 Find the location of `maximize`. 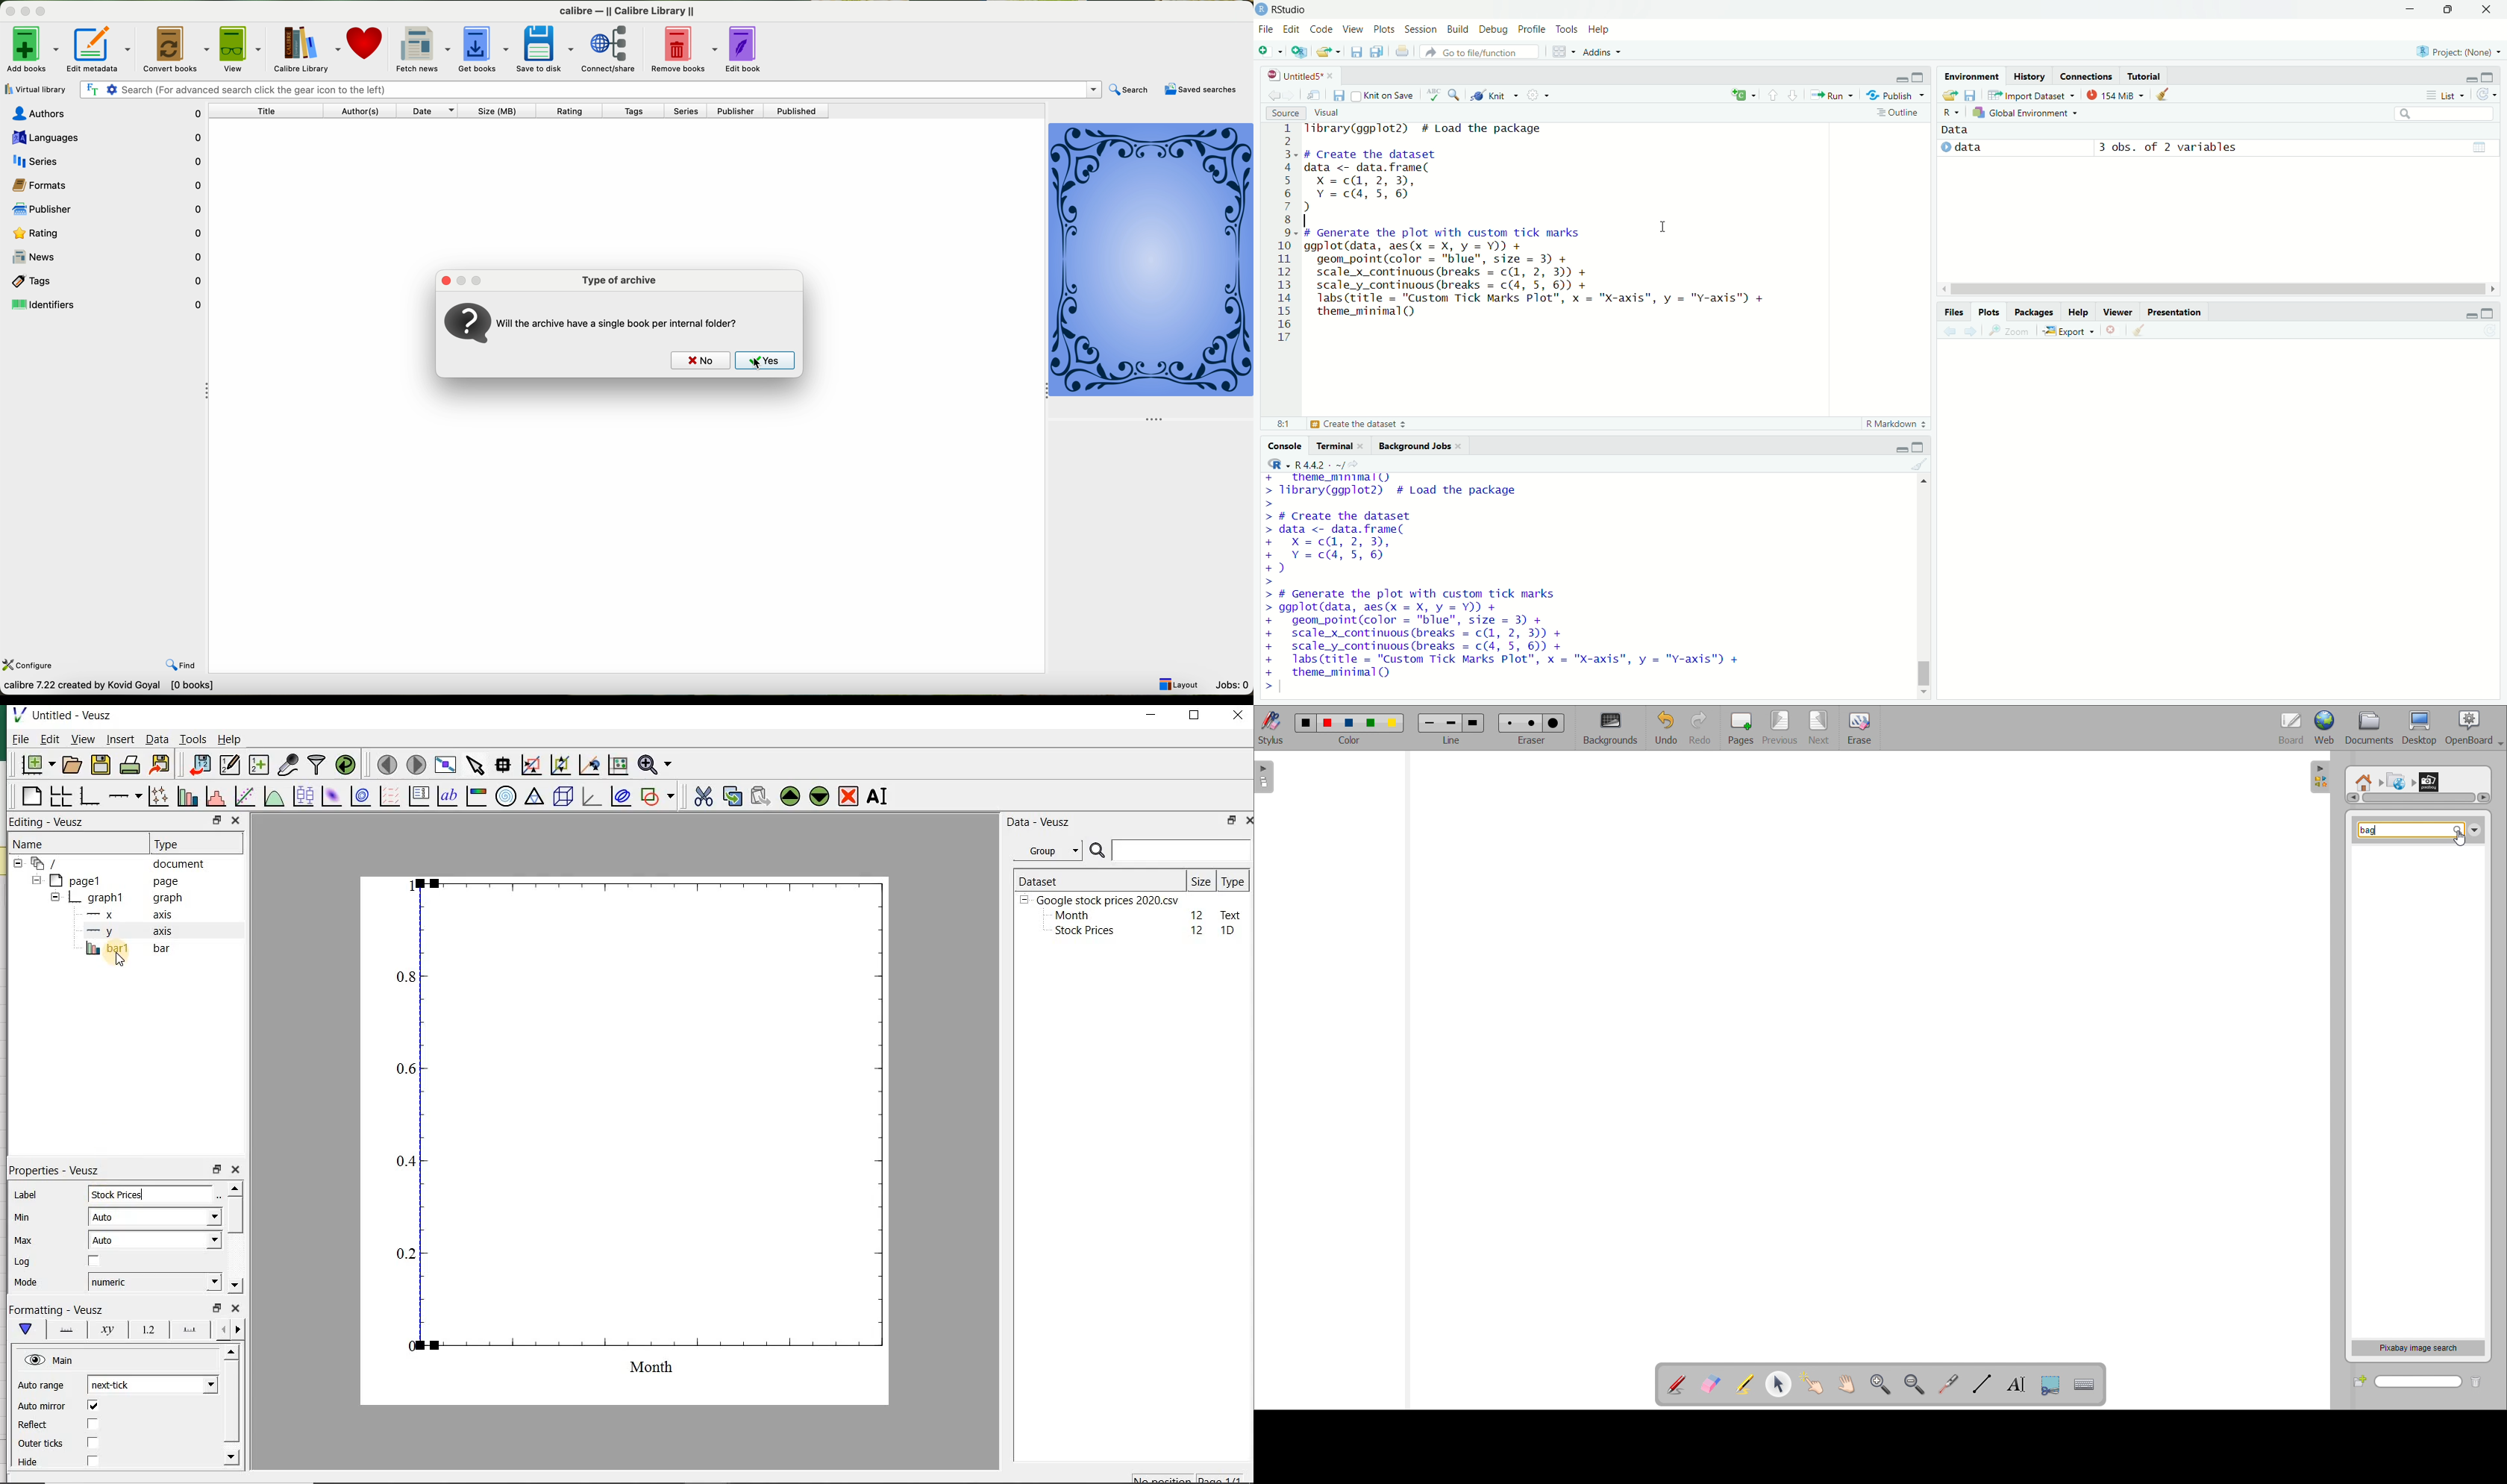

maximize is located at coordinates (1197, 717).